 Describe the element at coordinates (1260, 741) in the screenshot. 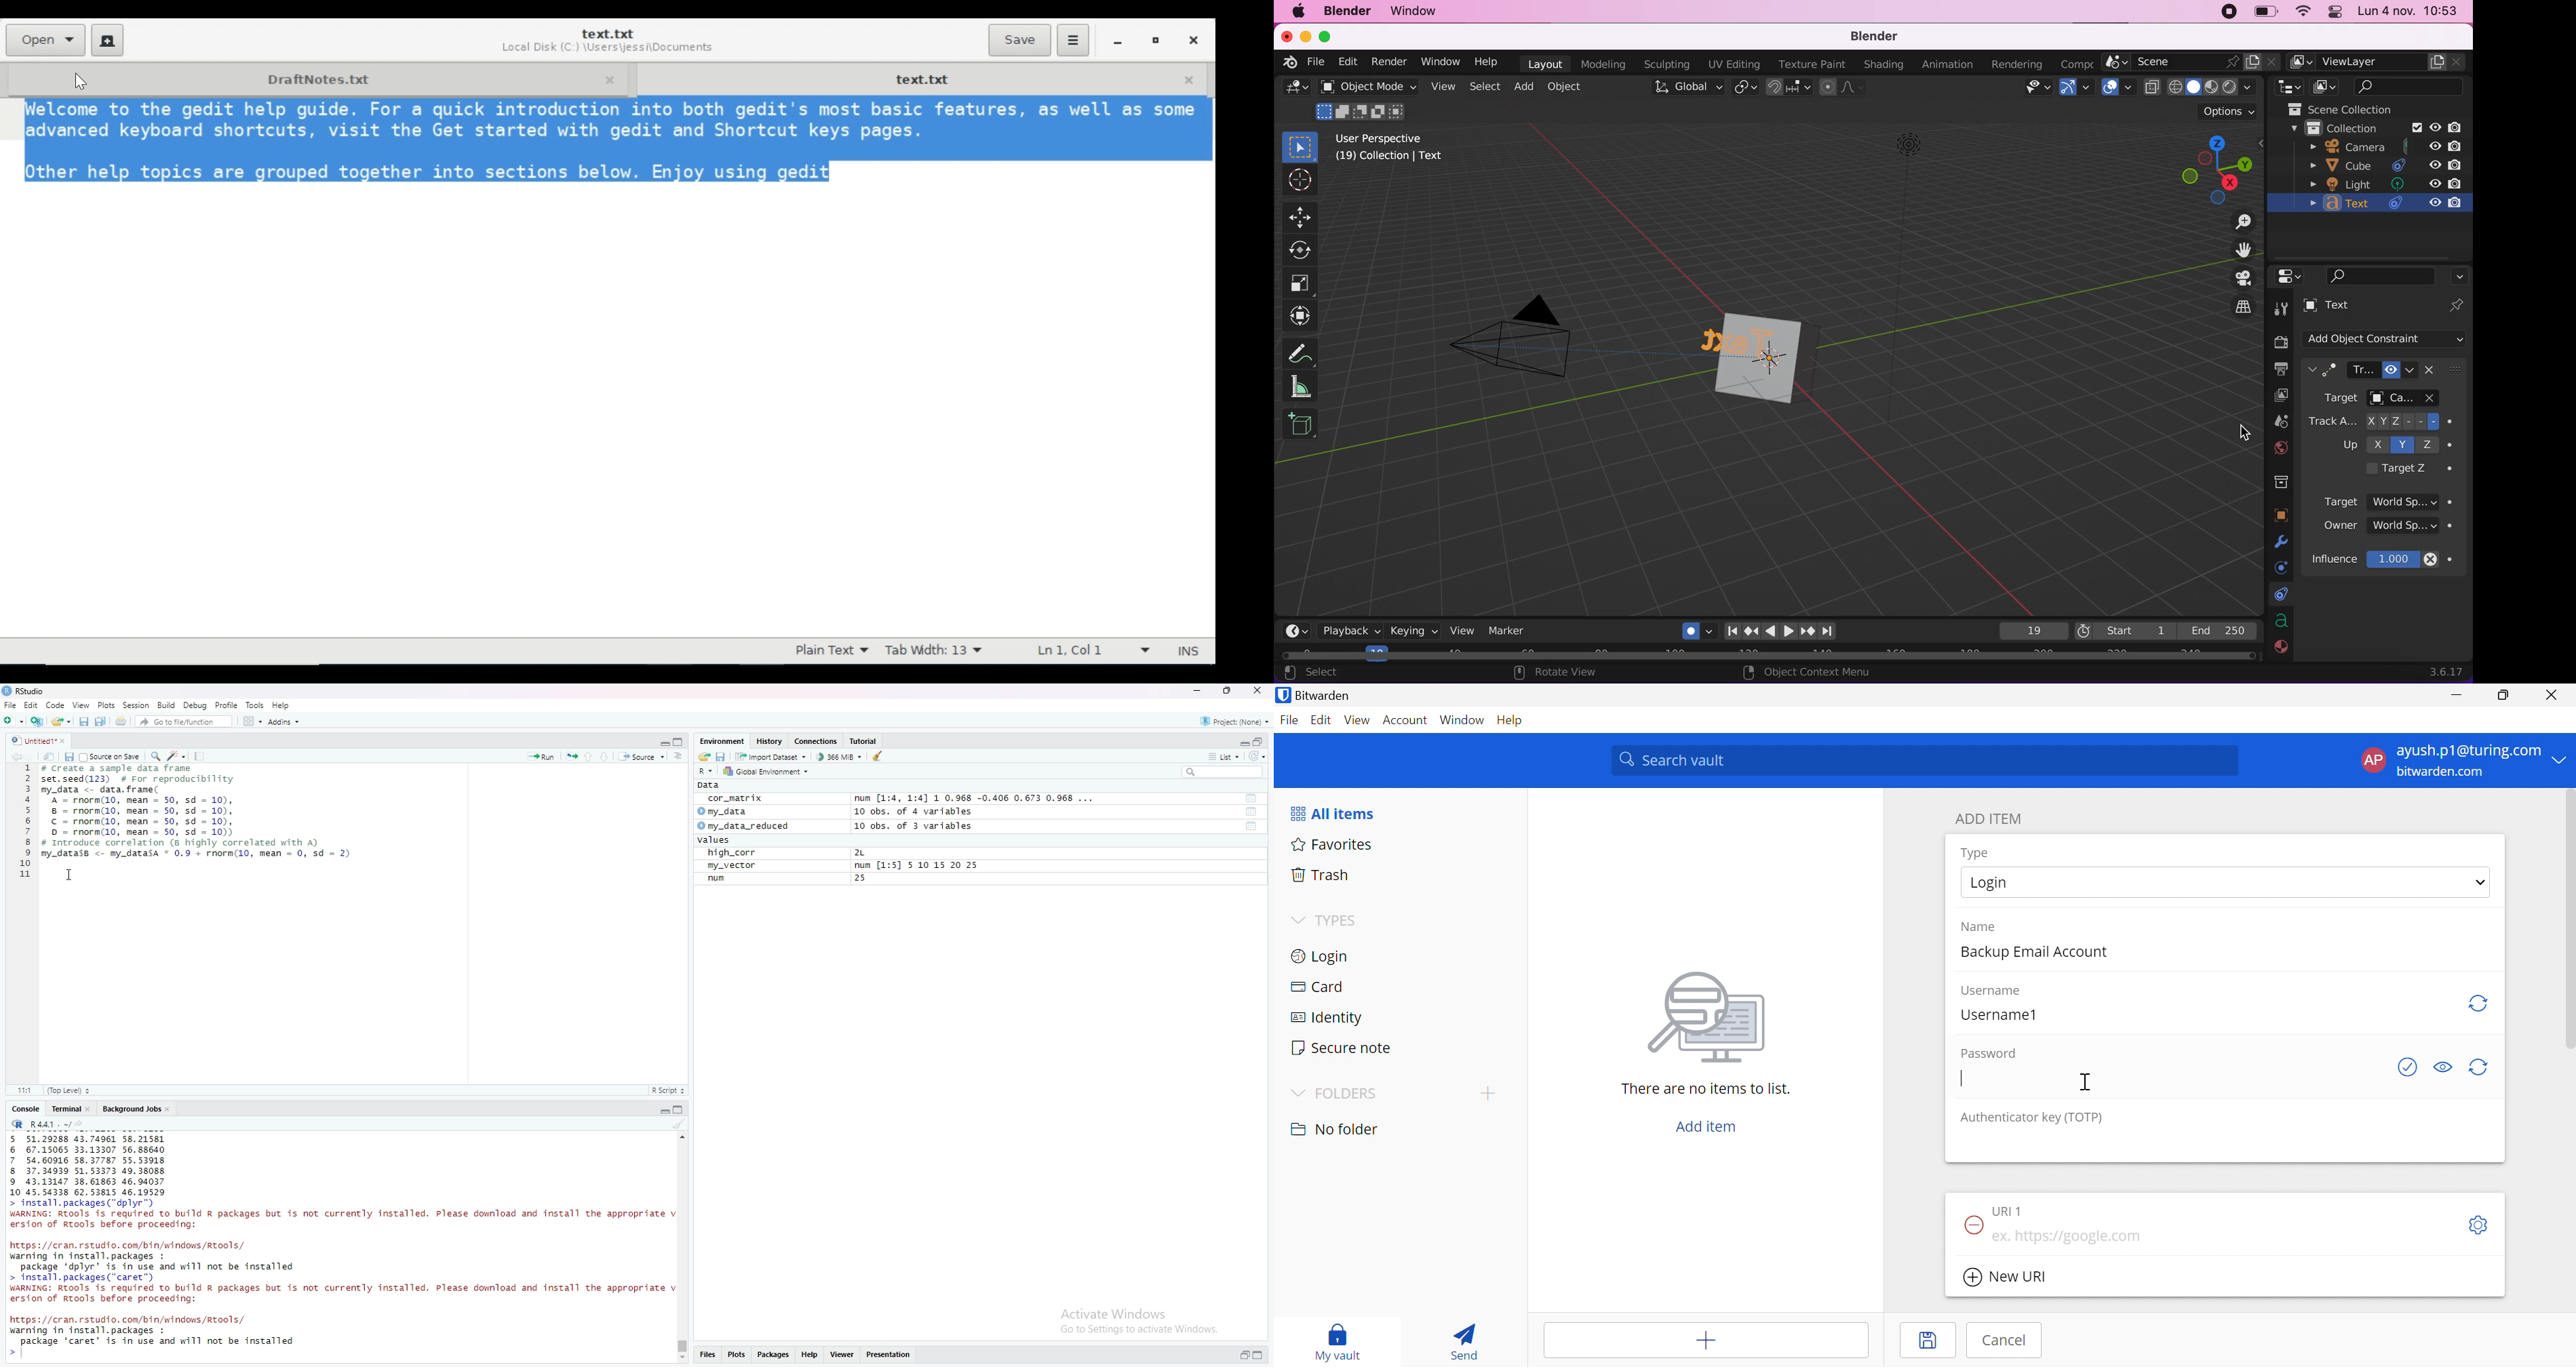

I see `open in separate window` at that location.